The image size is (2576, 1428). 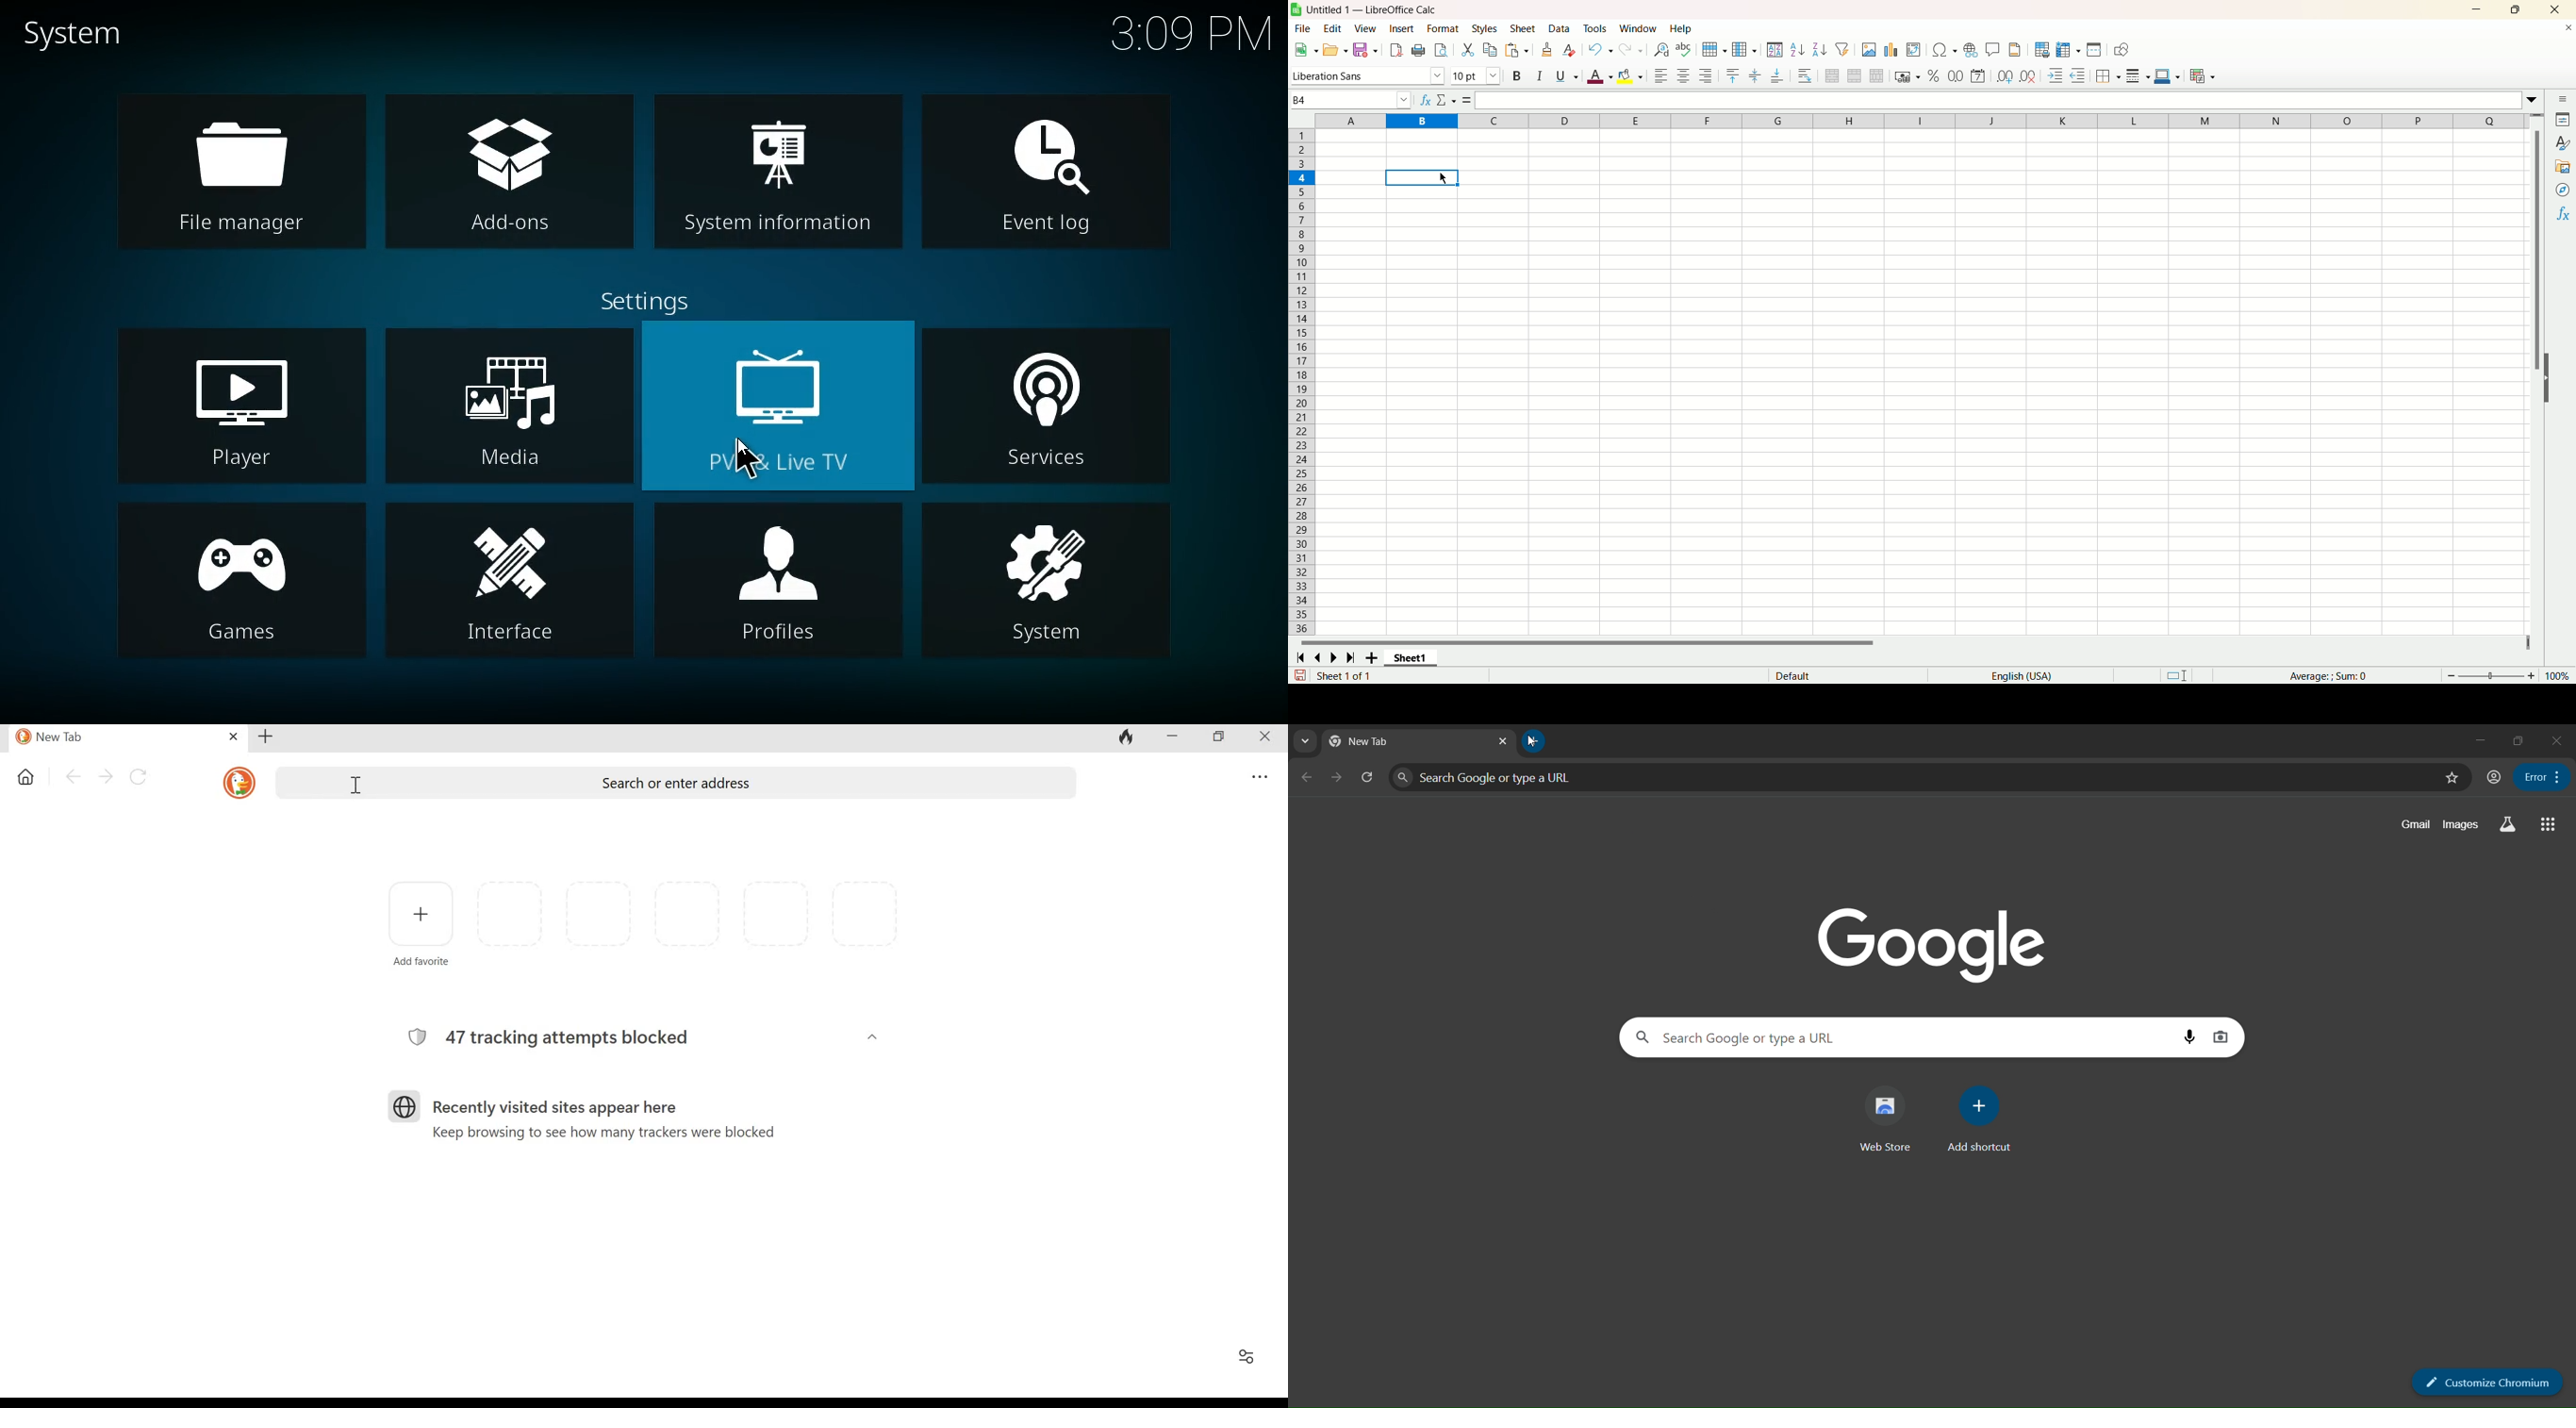 I want to click on text color, so click(x=1597, y=79).